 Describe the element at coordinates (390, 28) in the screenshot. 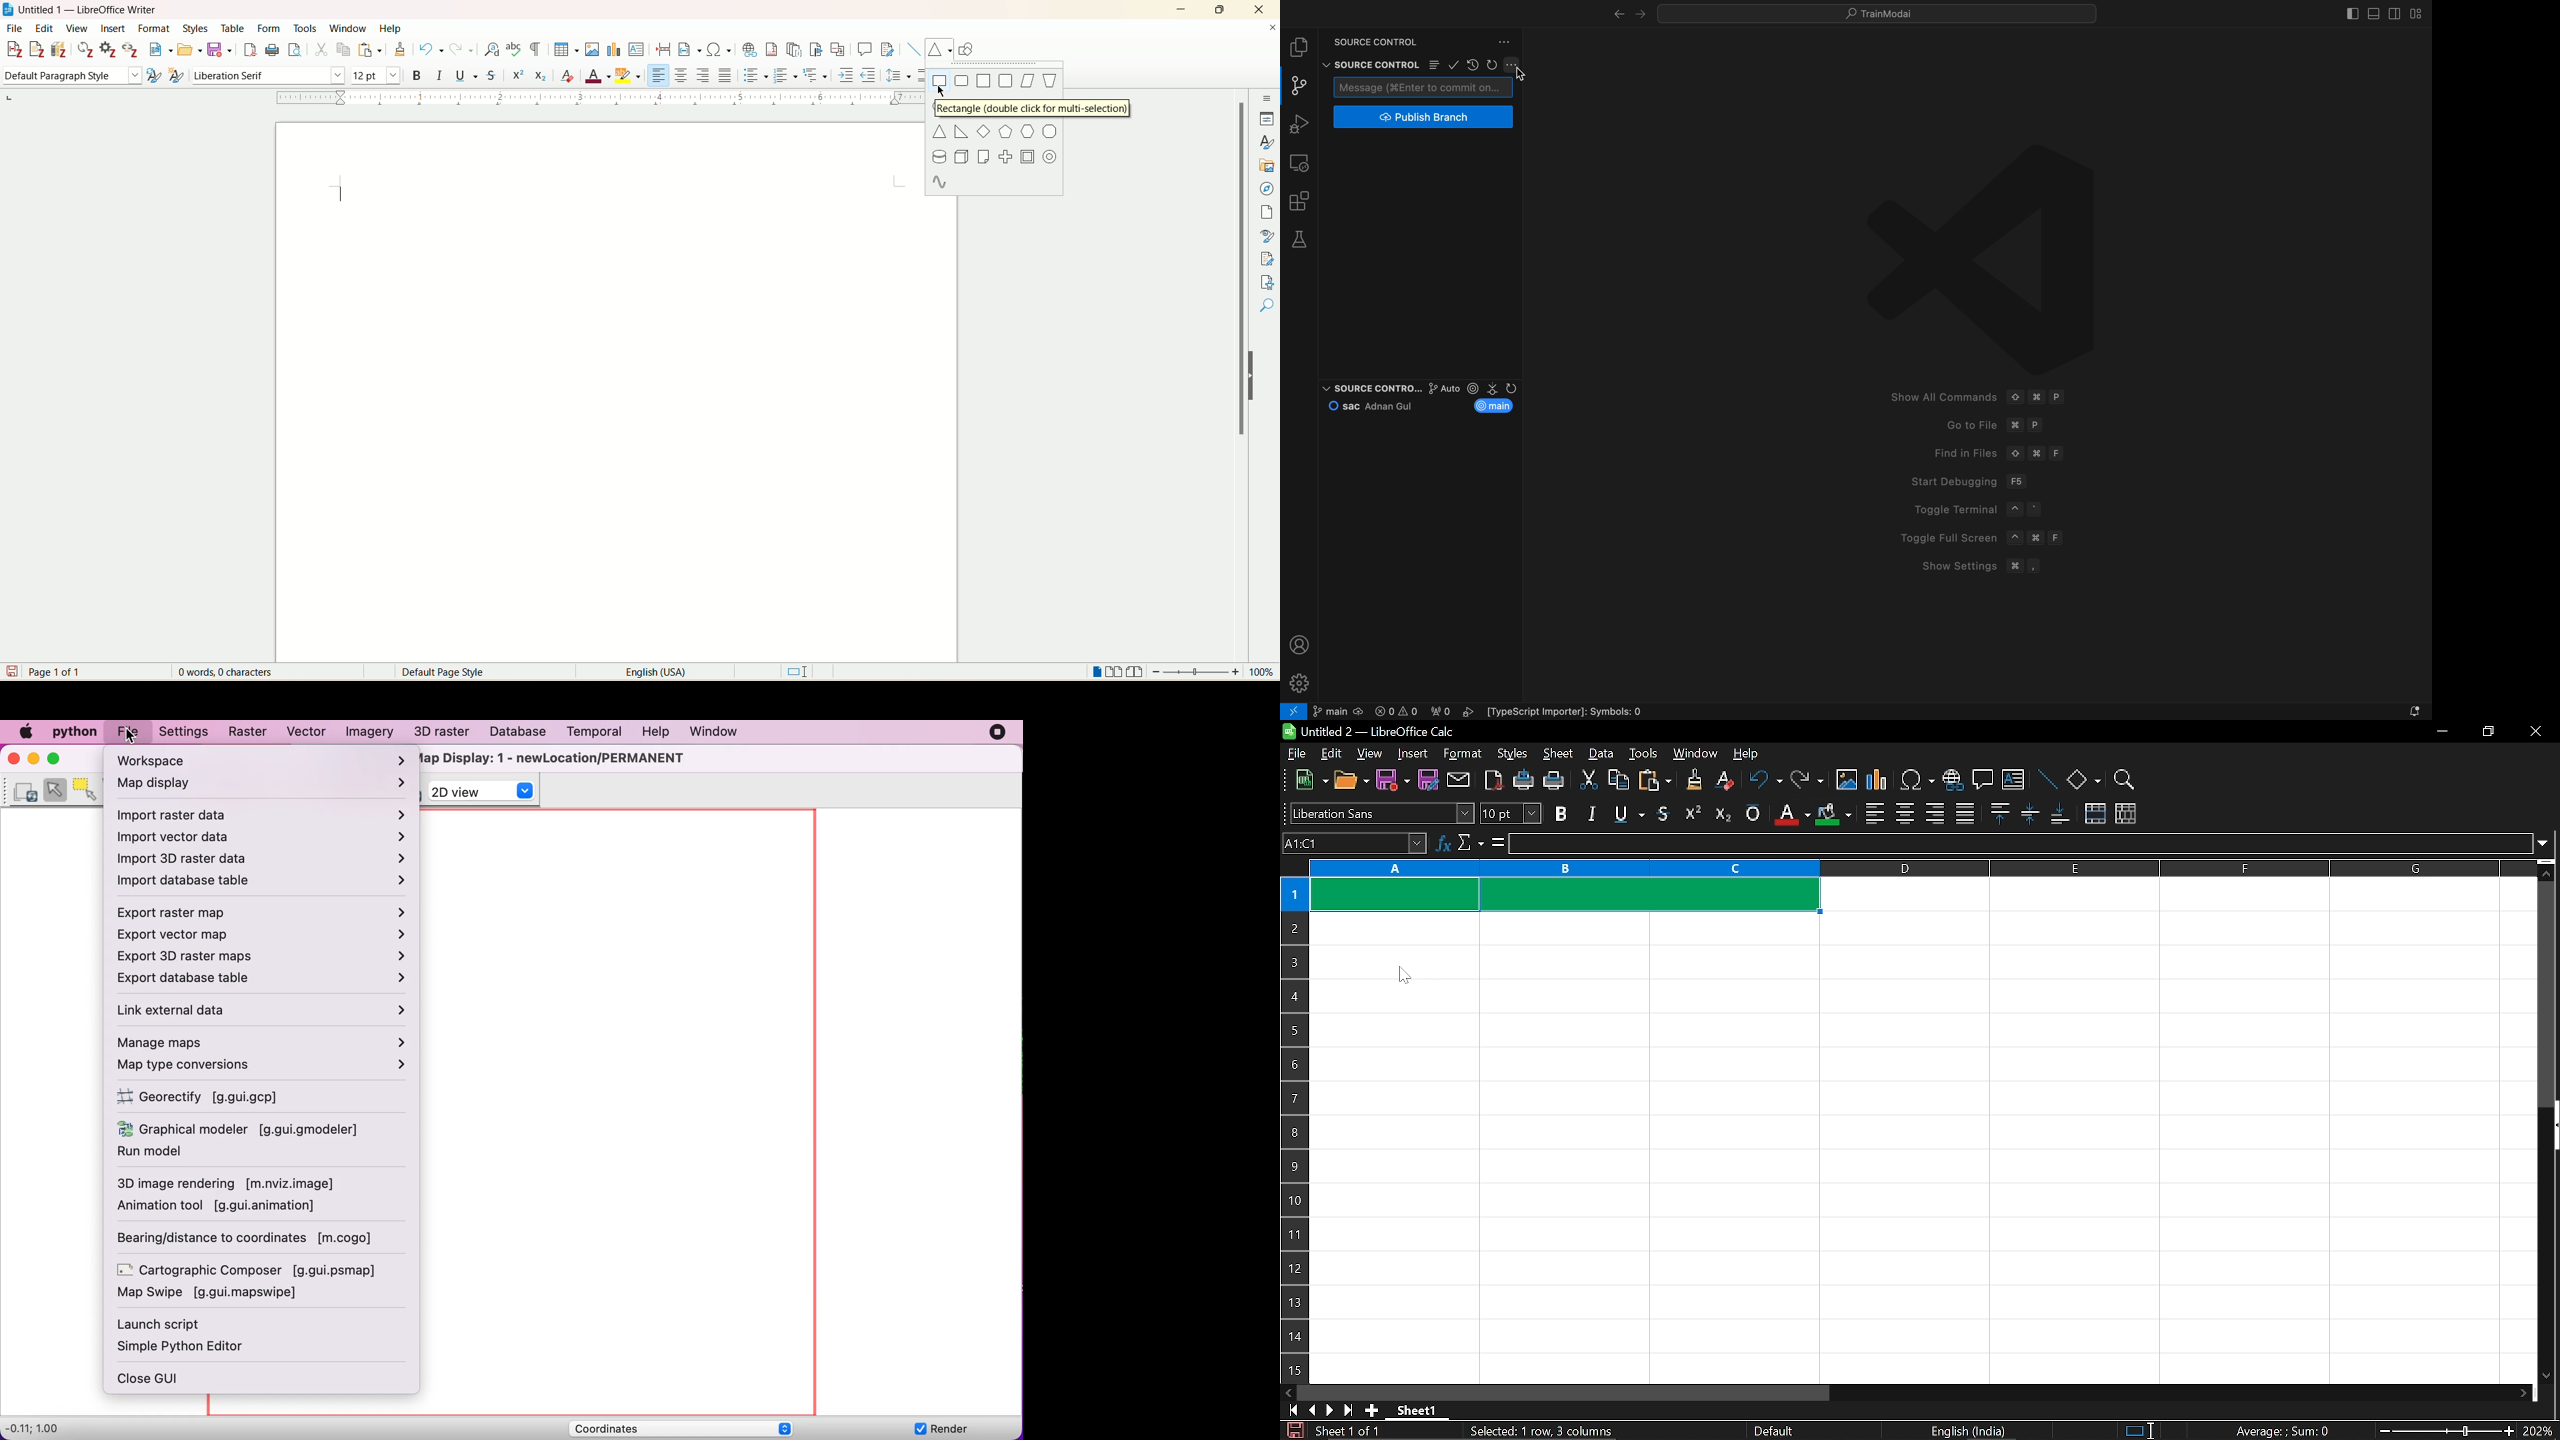

I see `help` at that location.